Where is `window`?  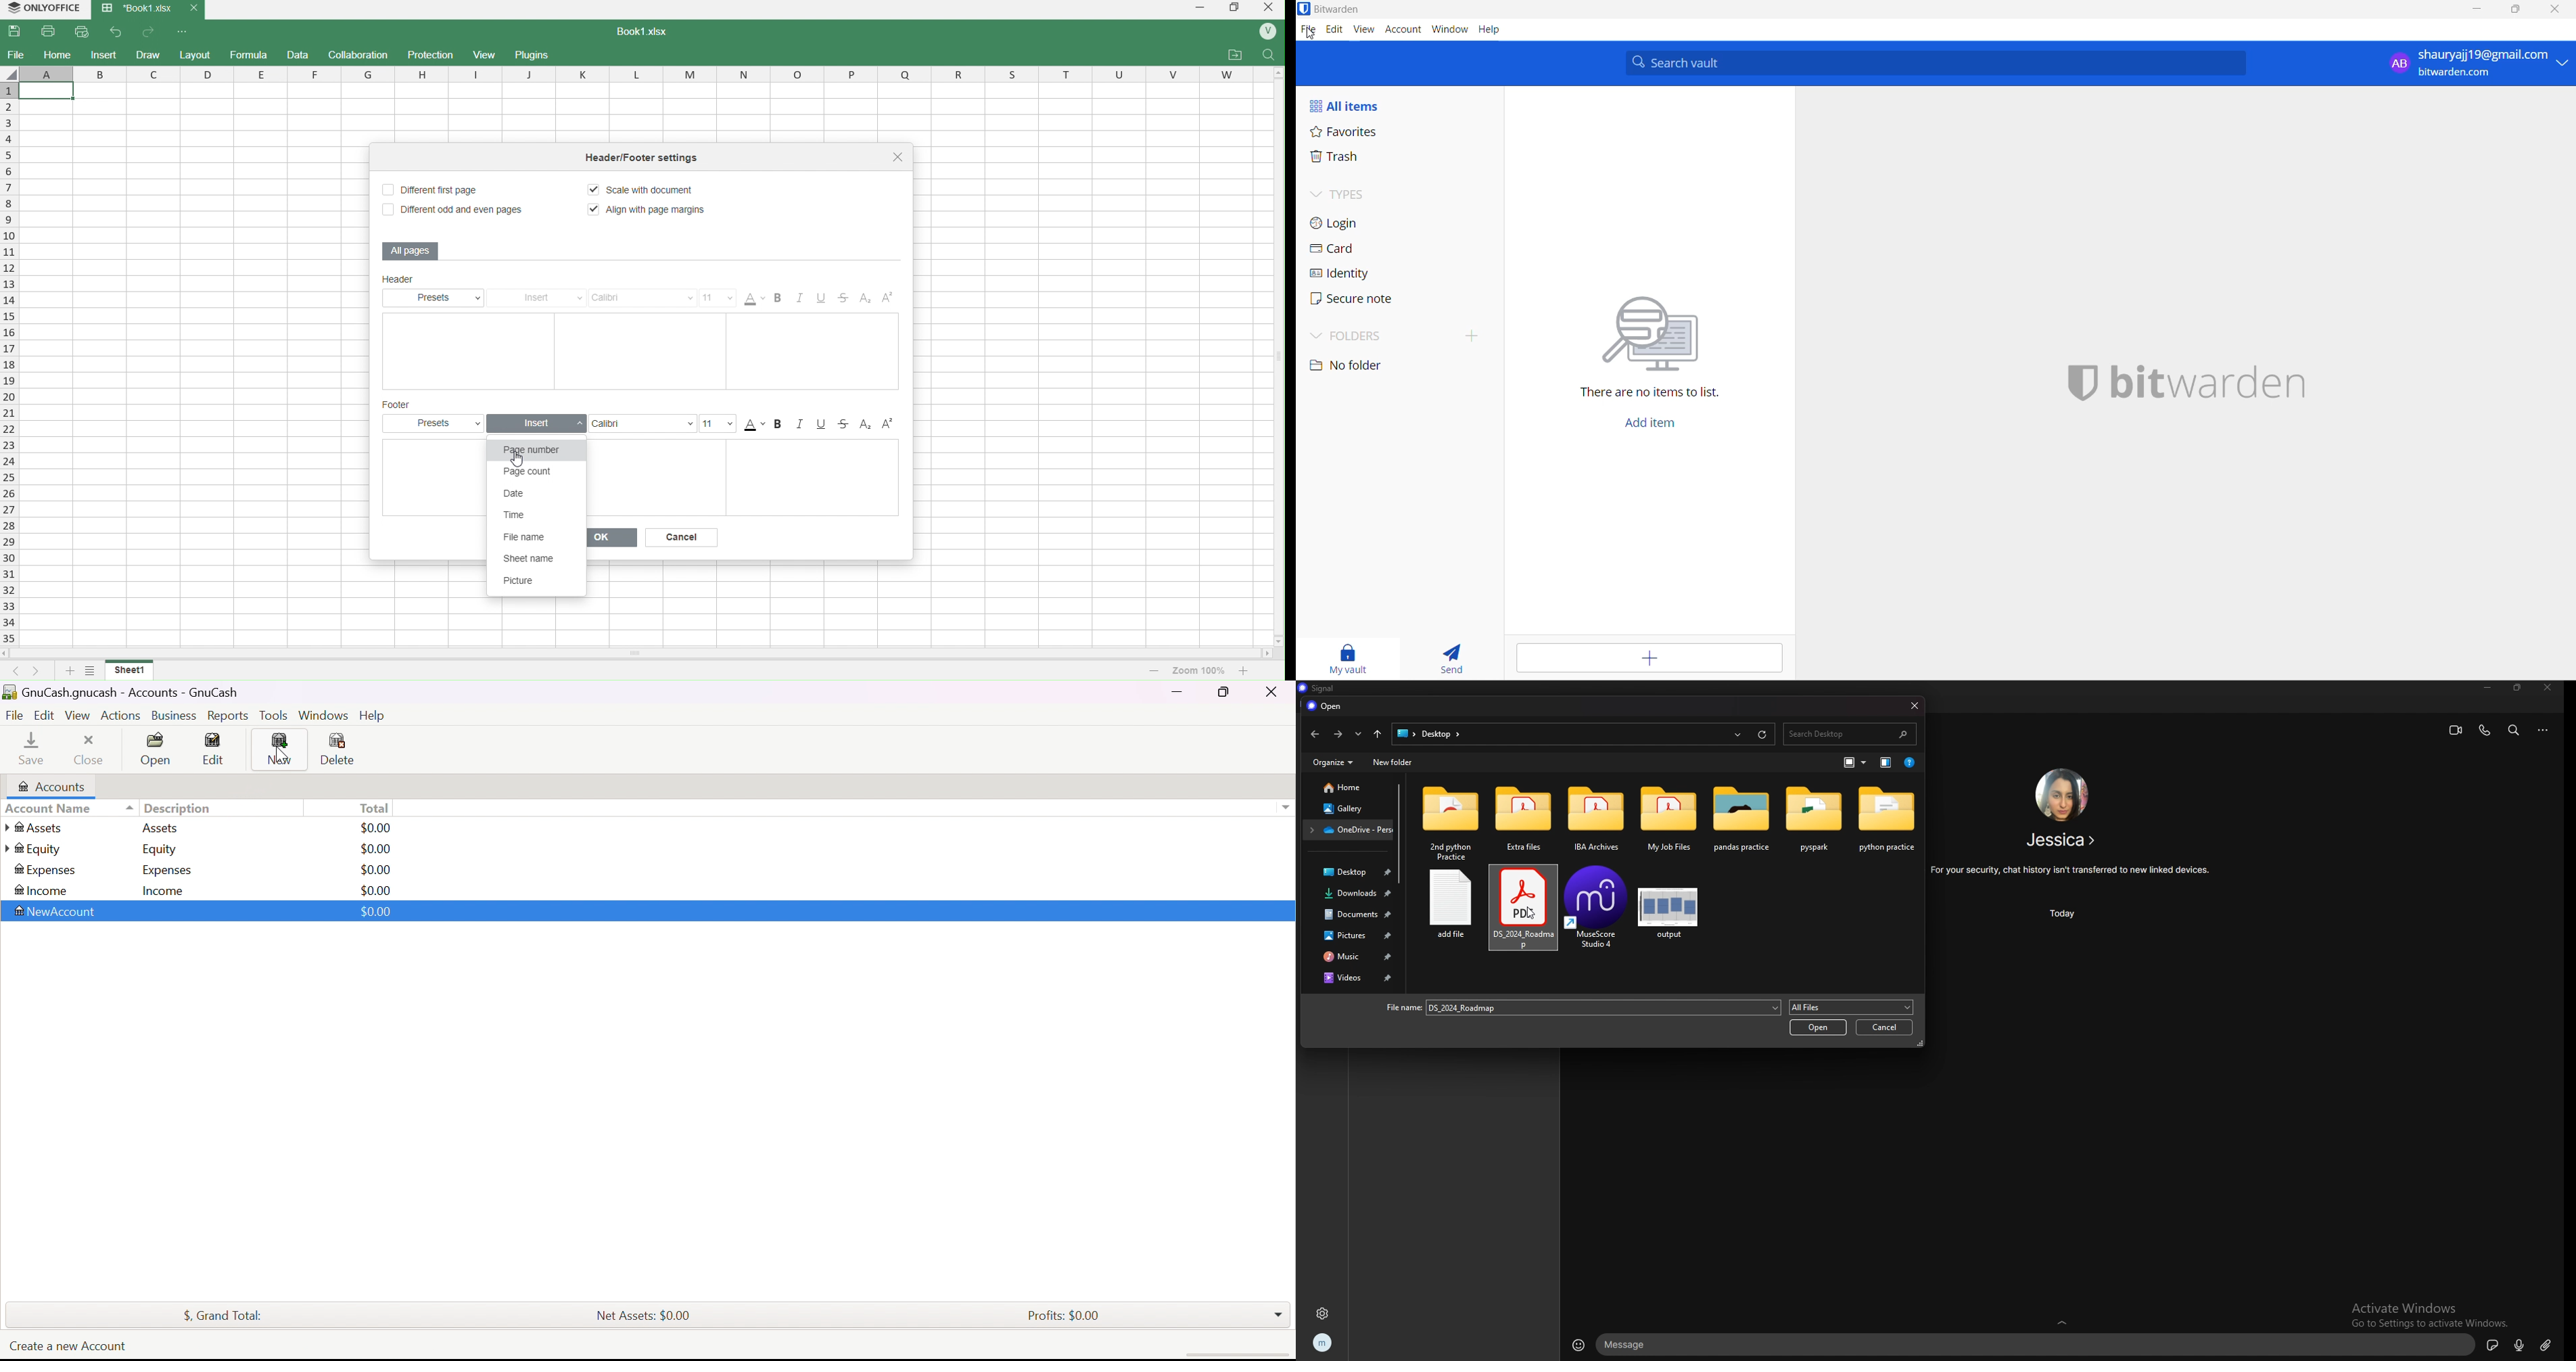
window is located at coordinates (1449, 29).